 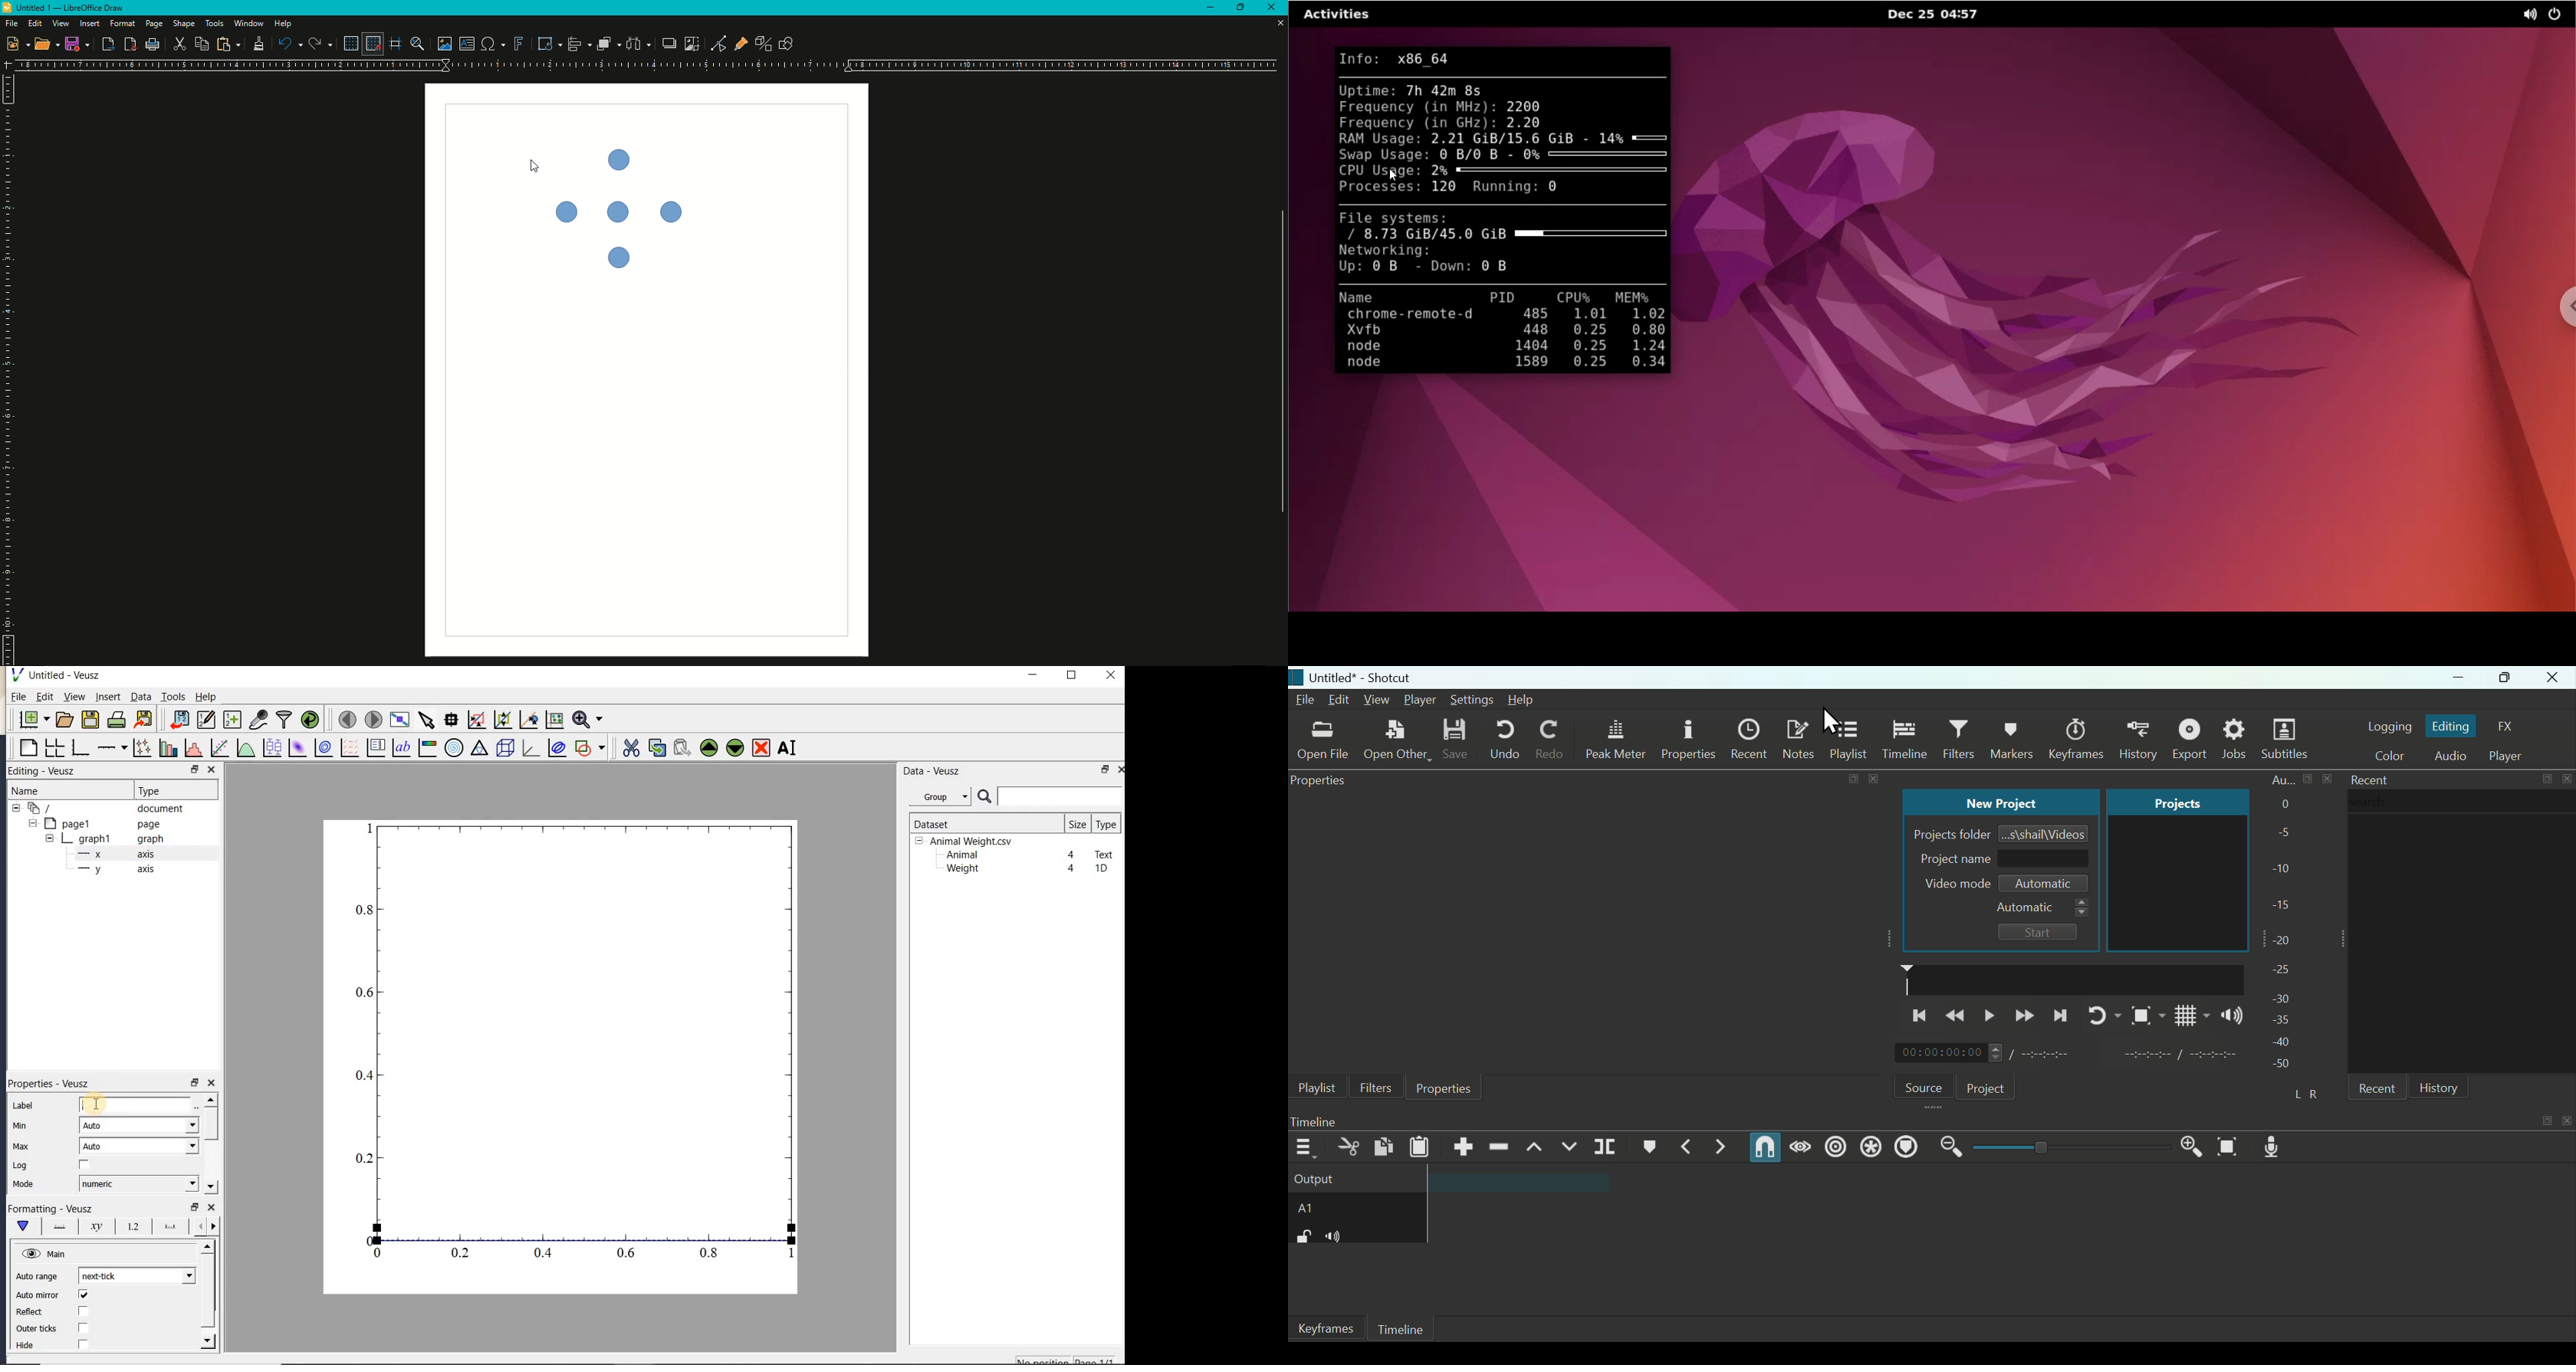 I want to click on Crop Image, so click(x=692, y=44).